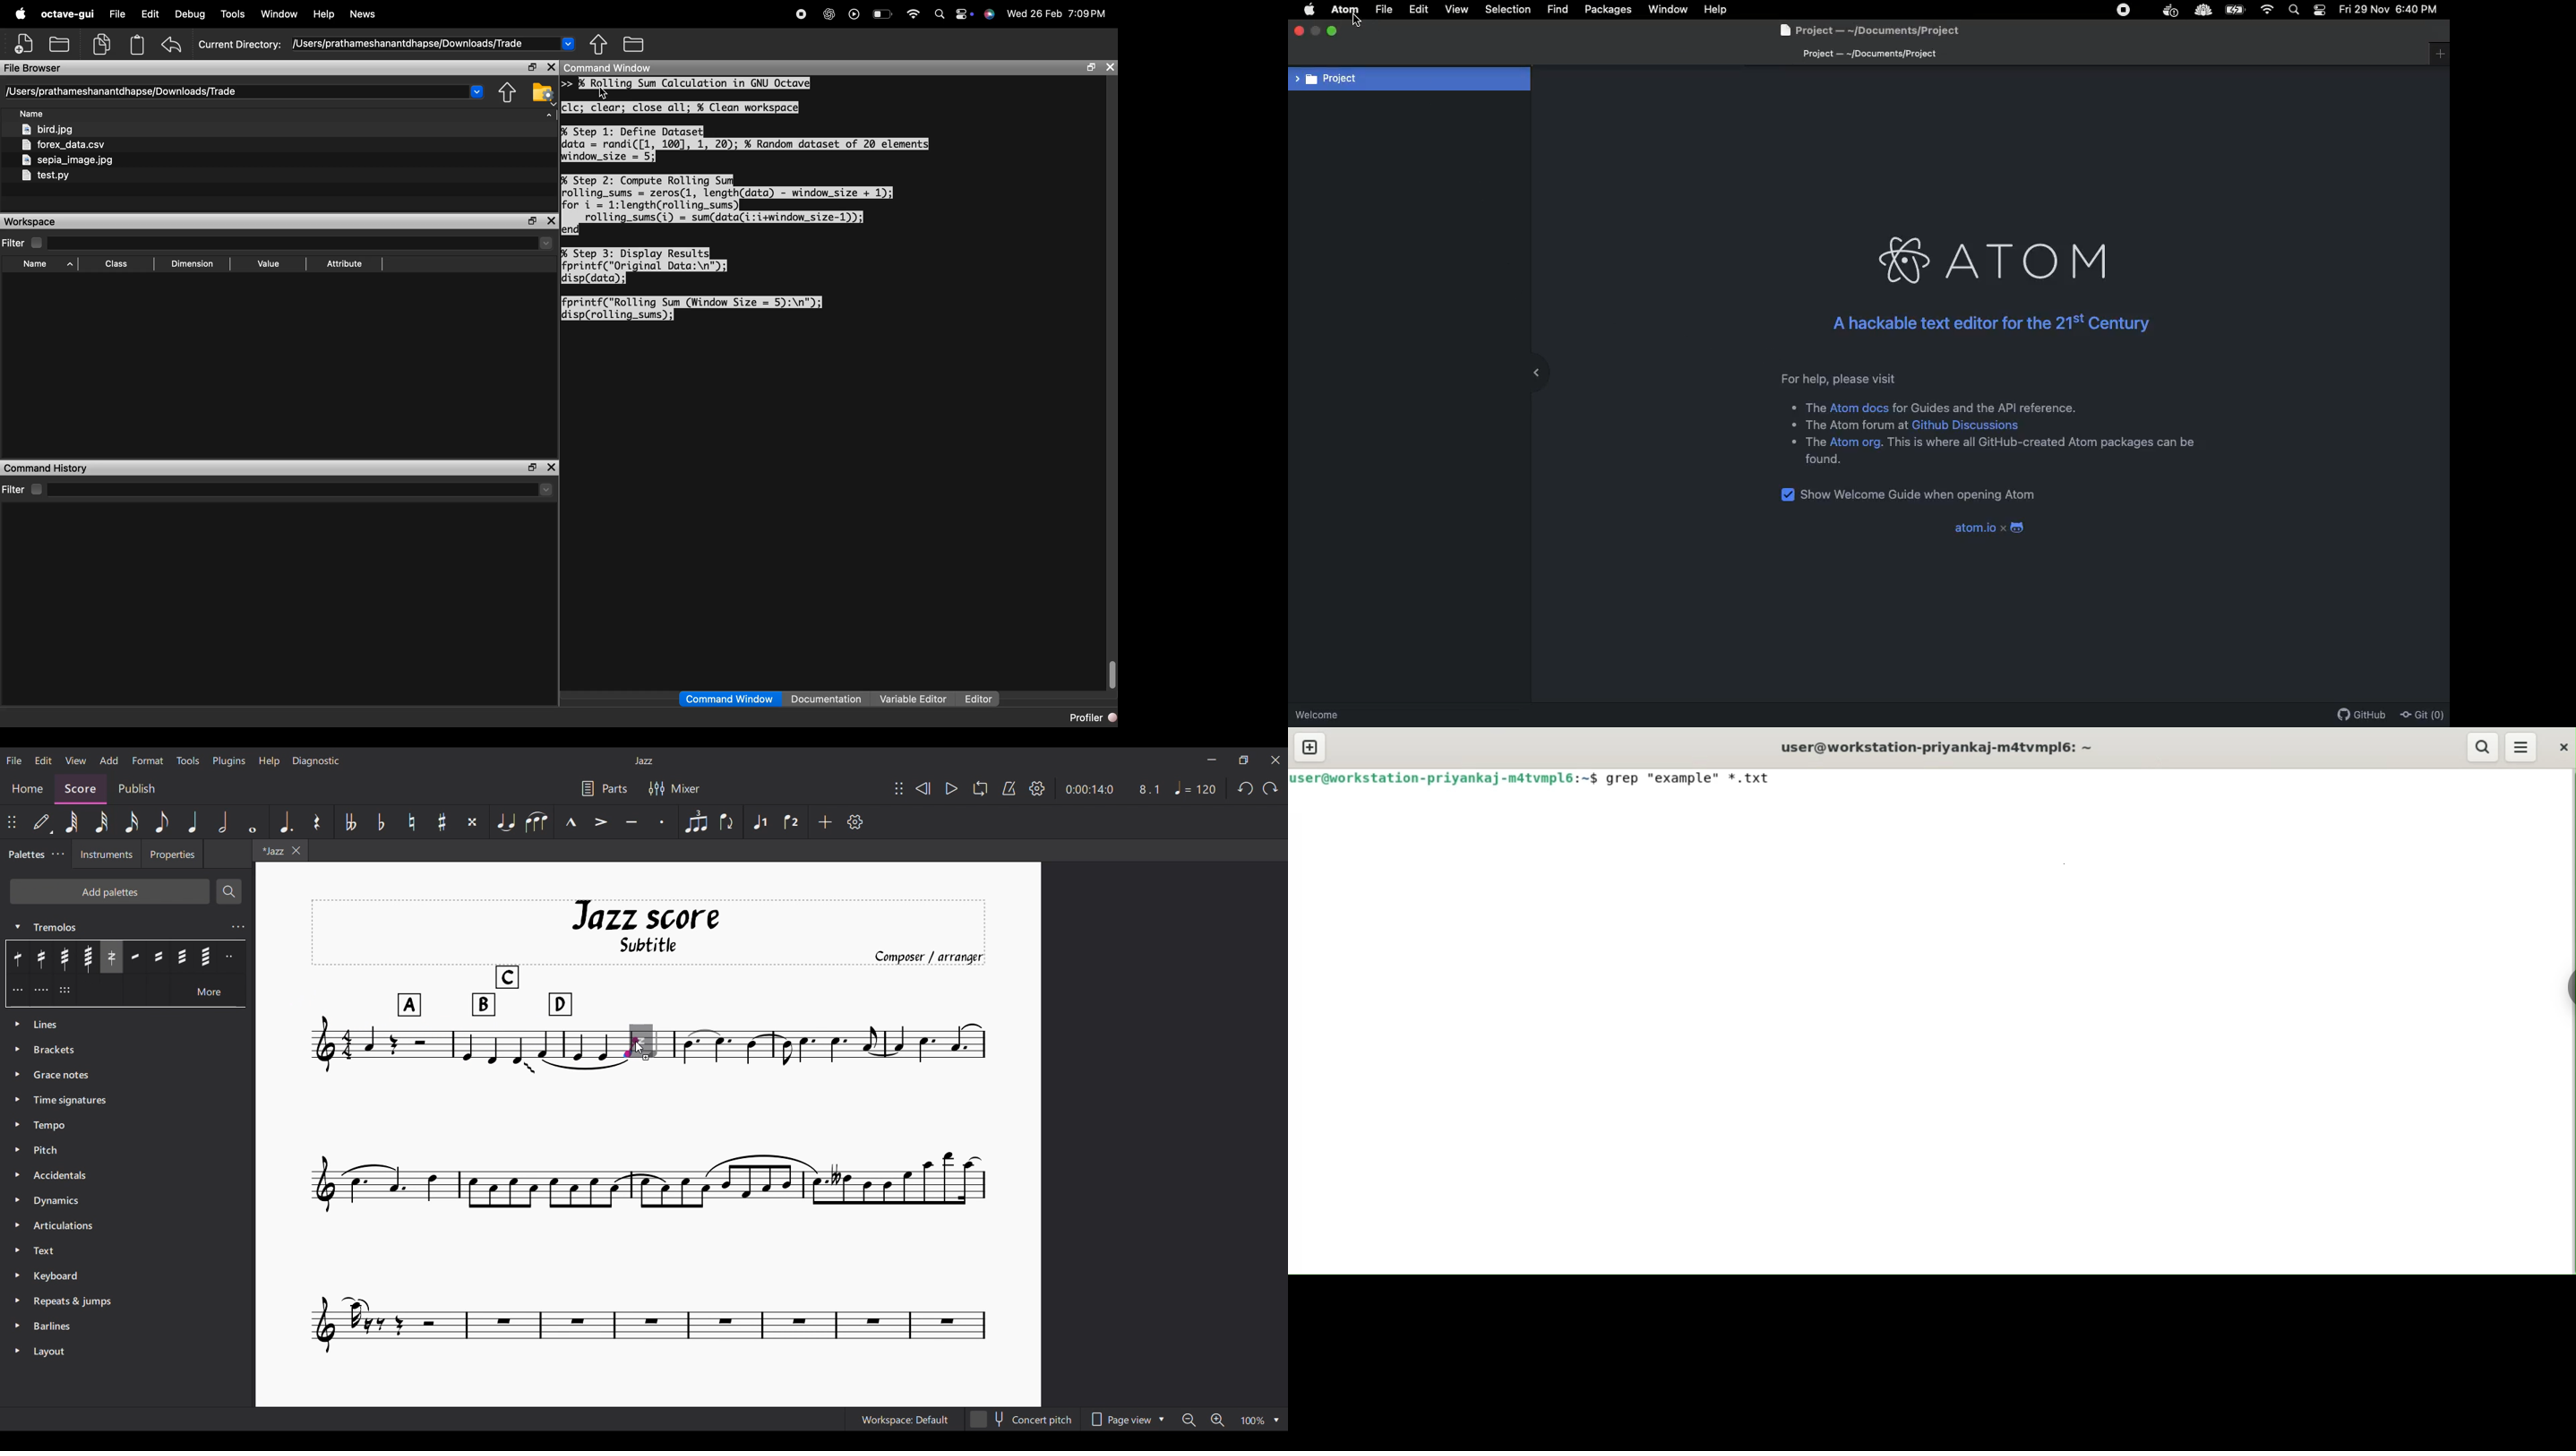  What do you see at coordinates (22, 14) in the screenshot?
I see `apple logo` at bounding box center [22, 14].